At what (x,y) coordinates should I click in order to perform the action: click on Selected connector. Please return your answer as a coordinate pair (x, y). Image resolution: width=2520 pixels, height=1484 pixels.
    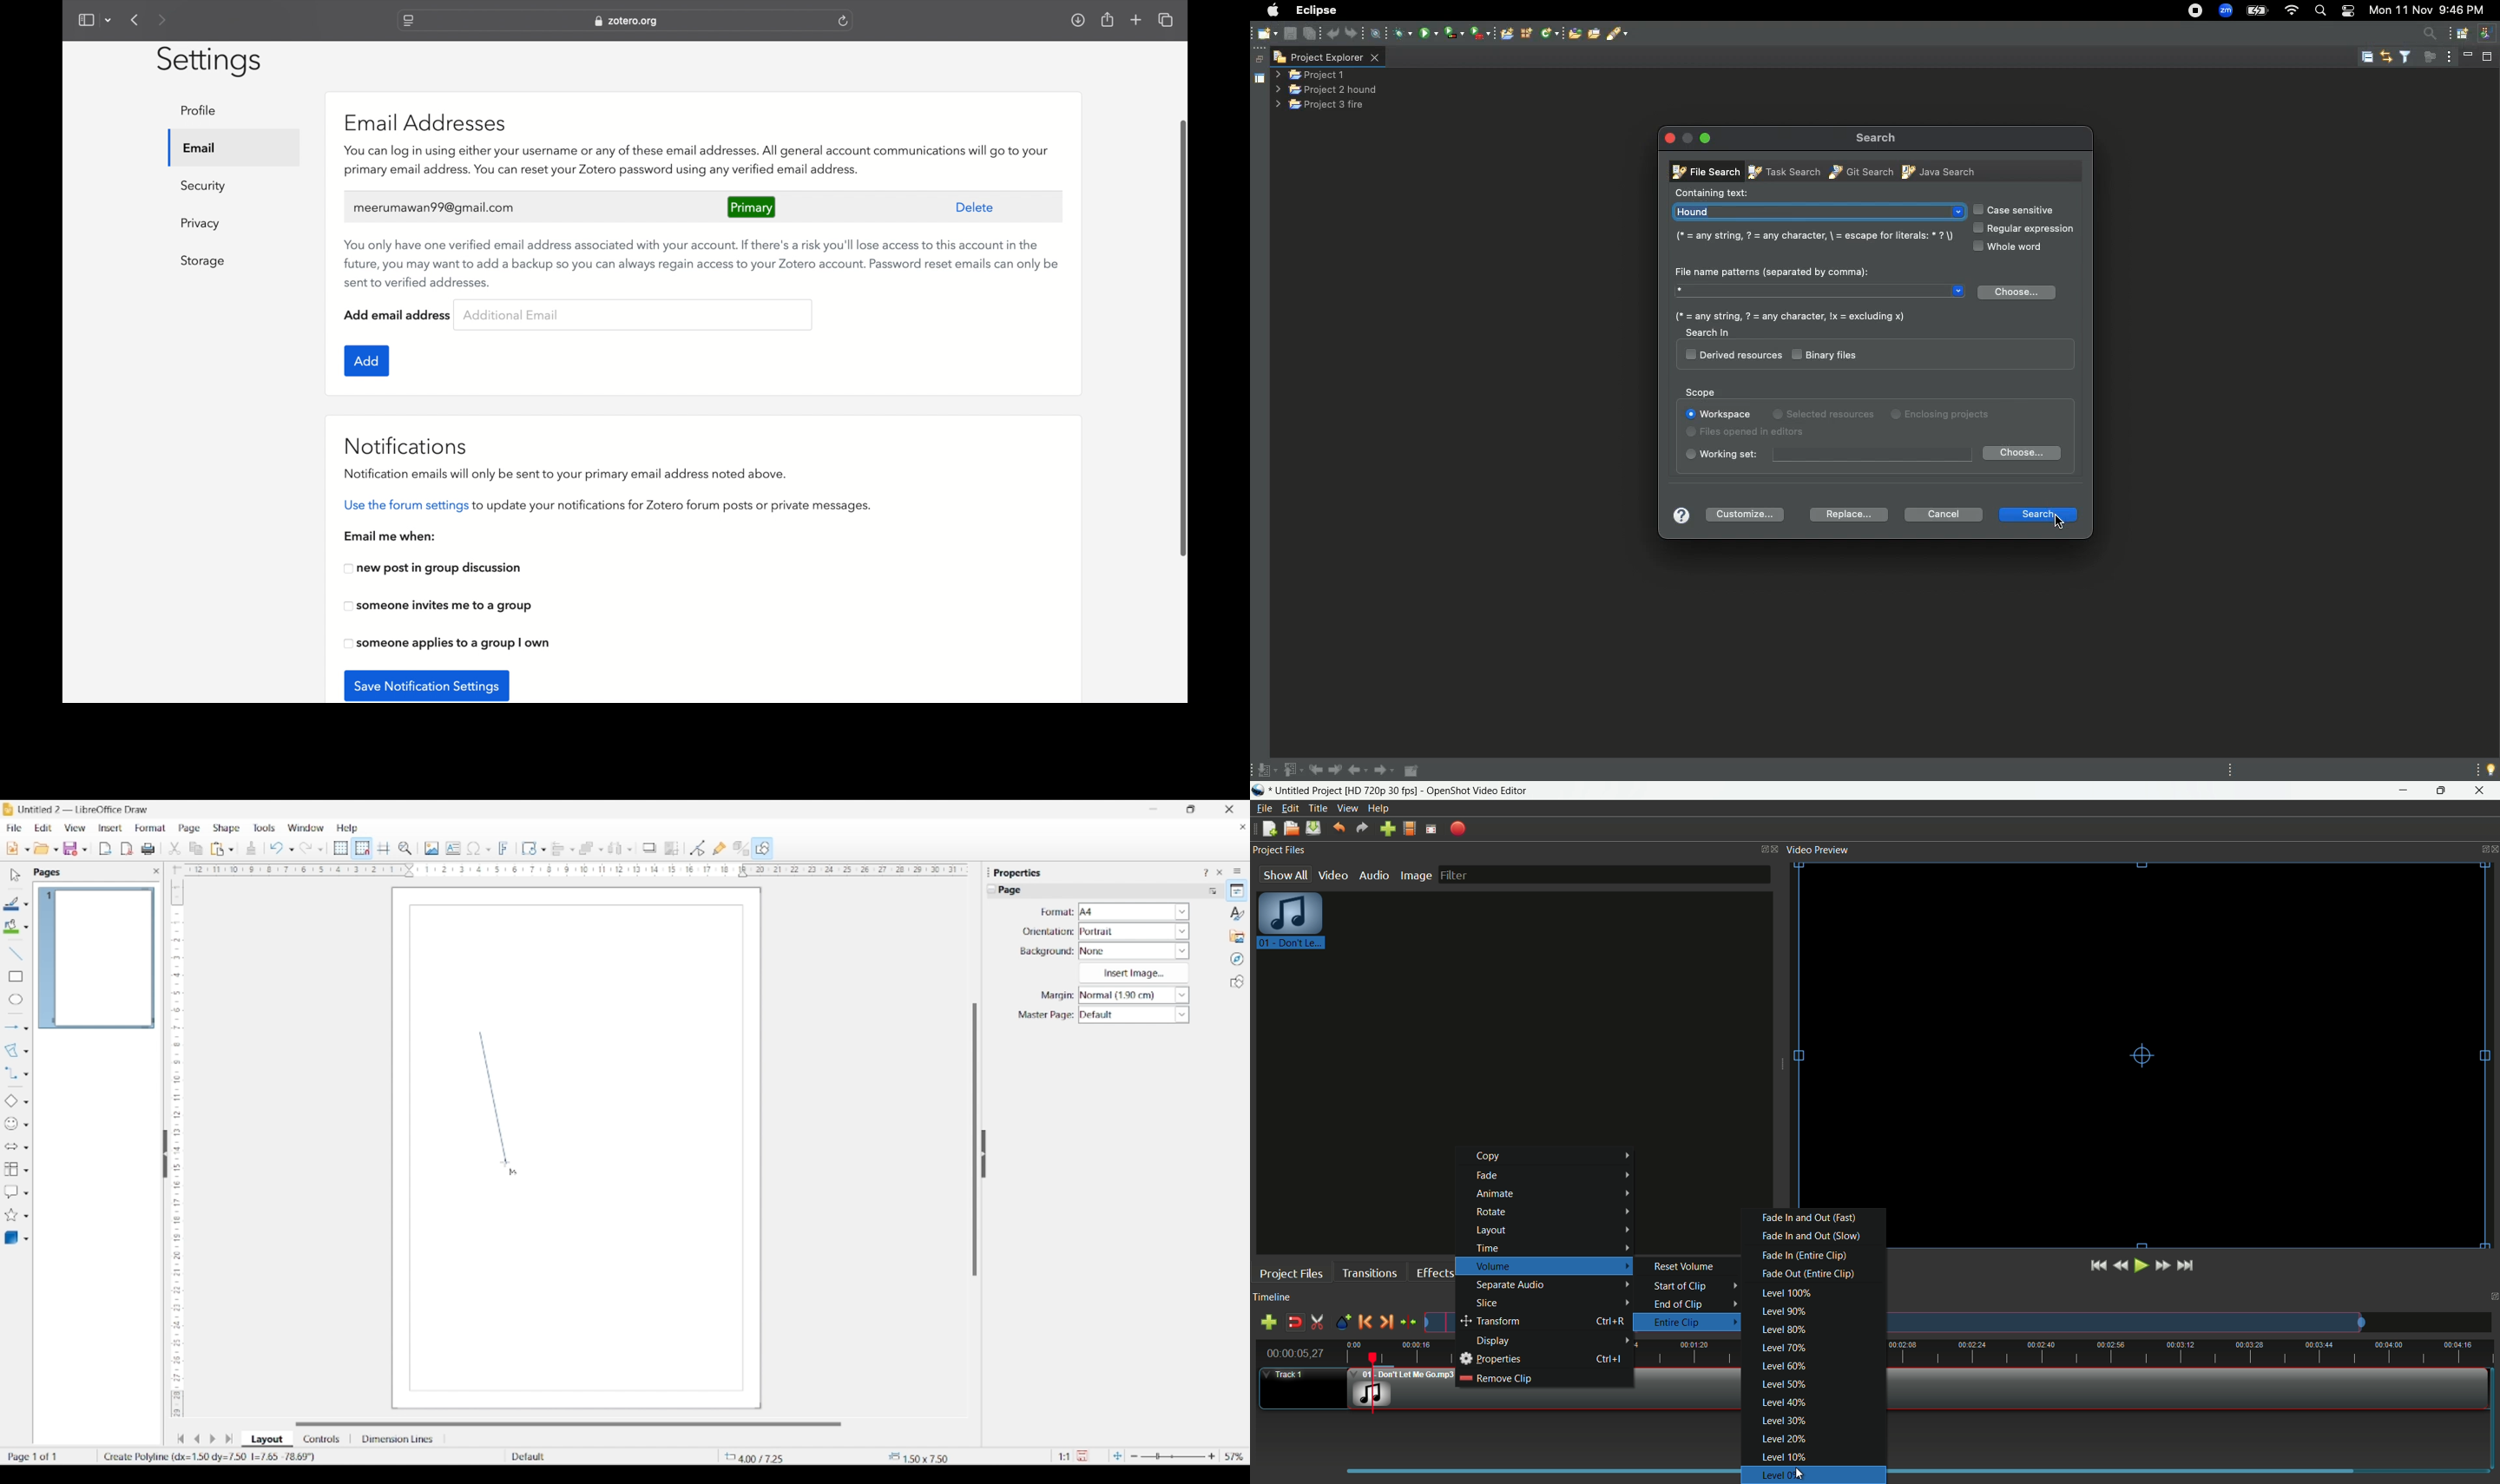
    Looking at the image, I should click on (10, 1072).